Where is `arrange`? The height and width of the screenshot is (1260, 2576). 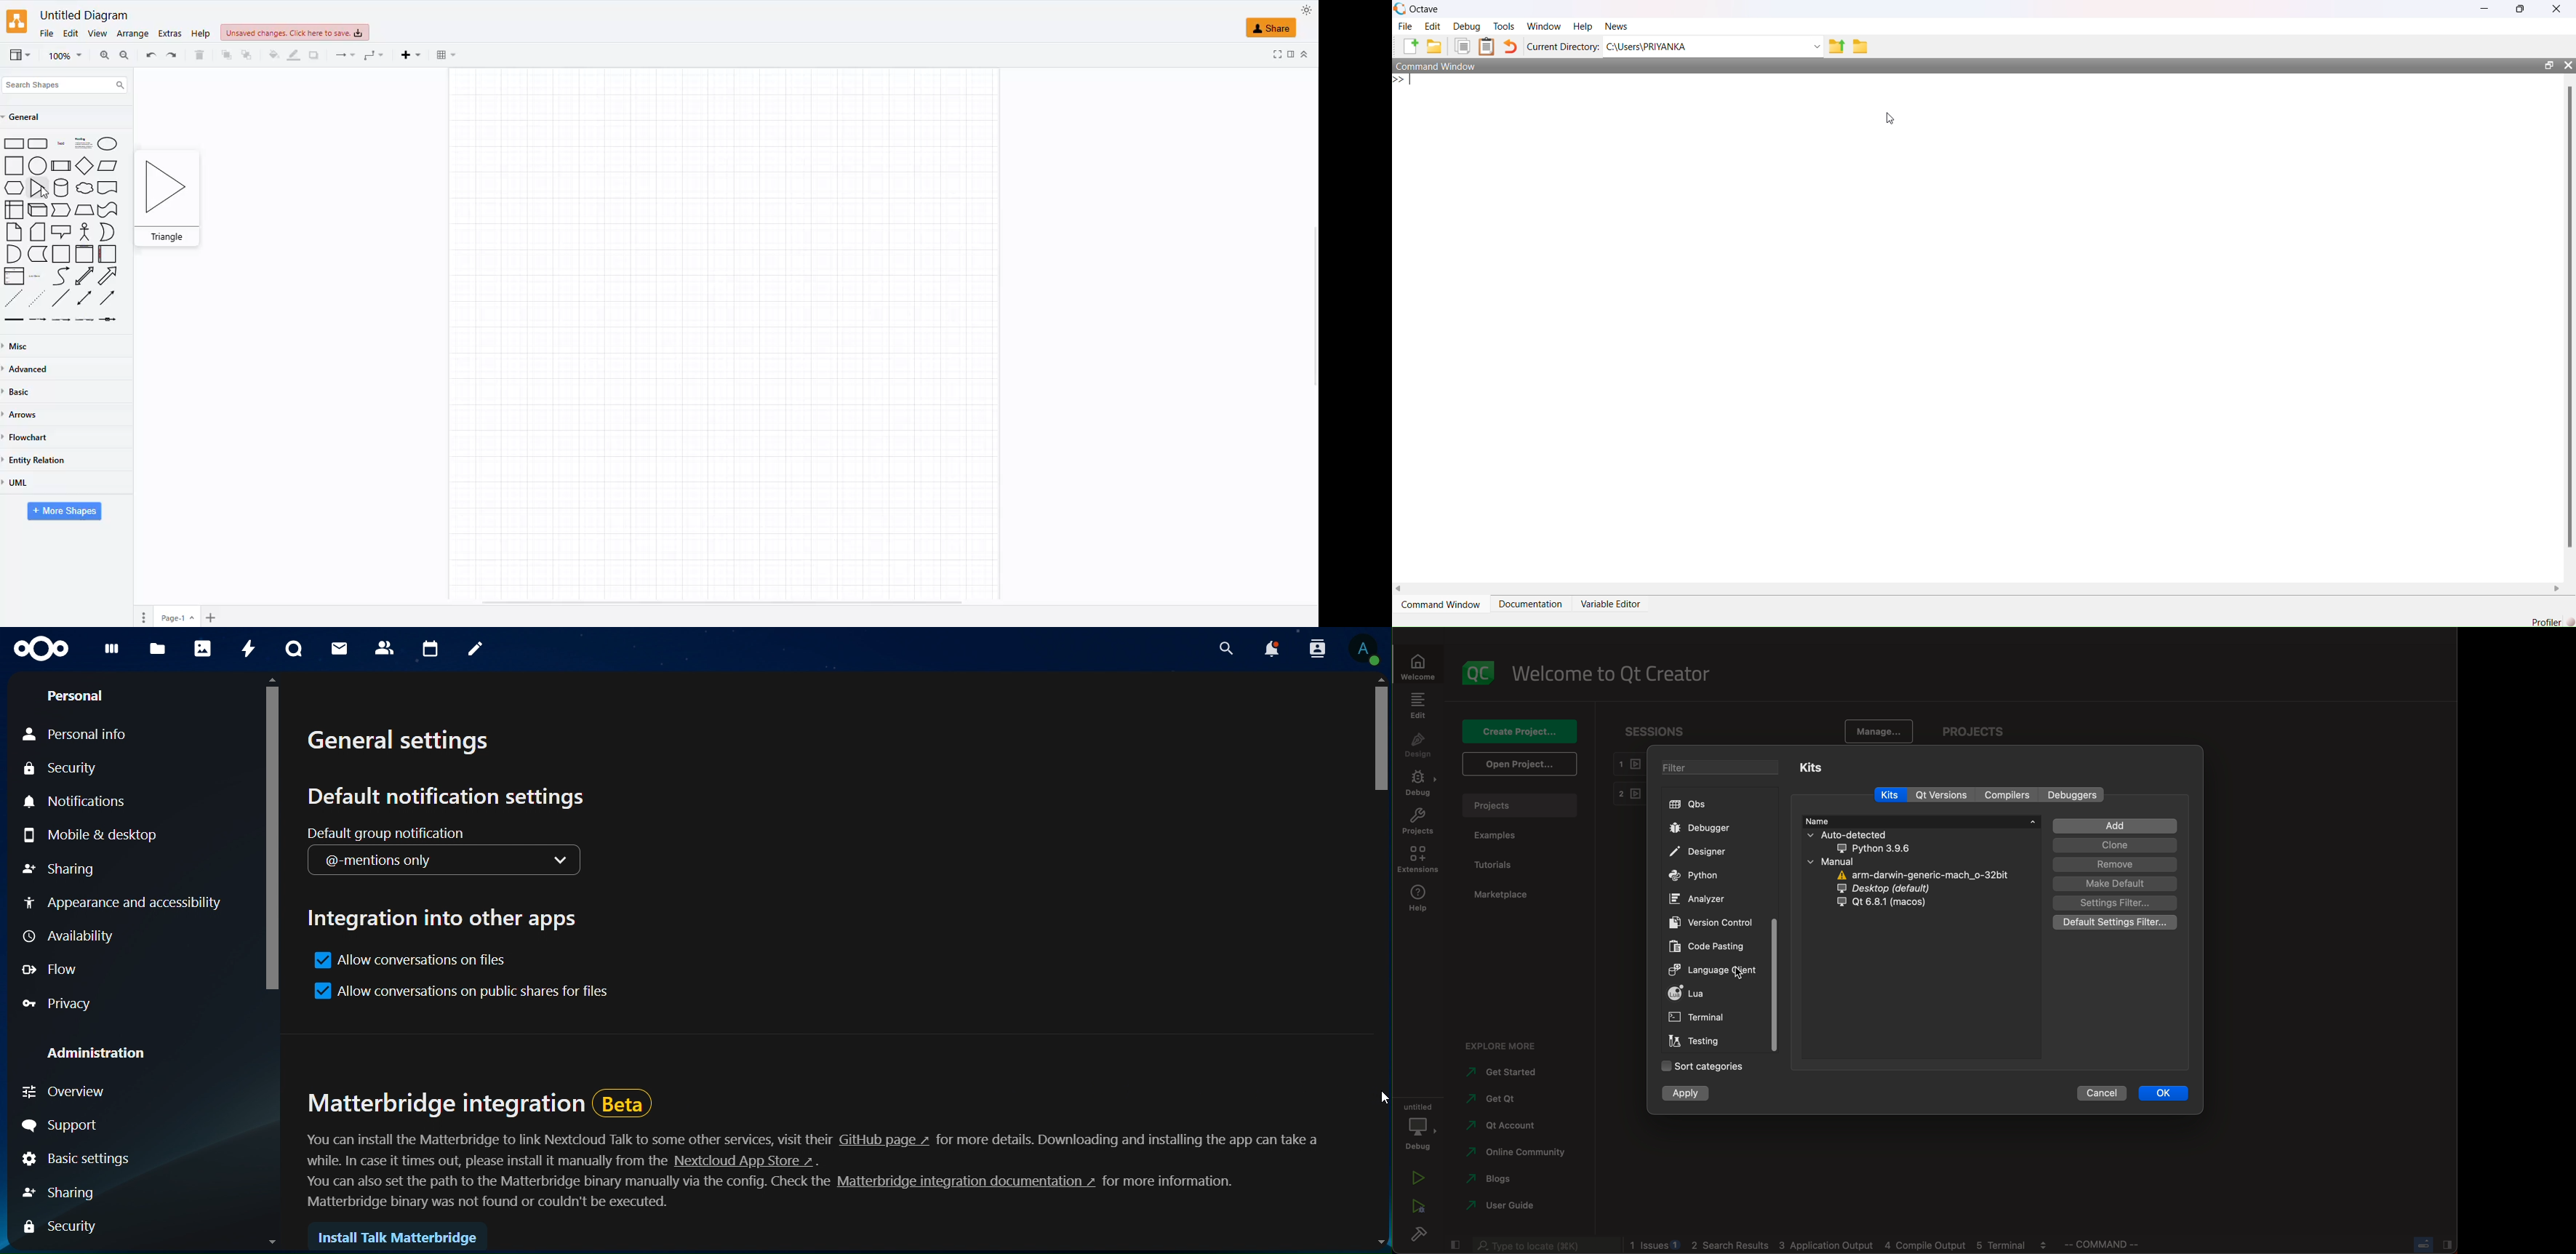
arrange is located at coordinates (132, 32).